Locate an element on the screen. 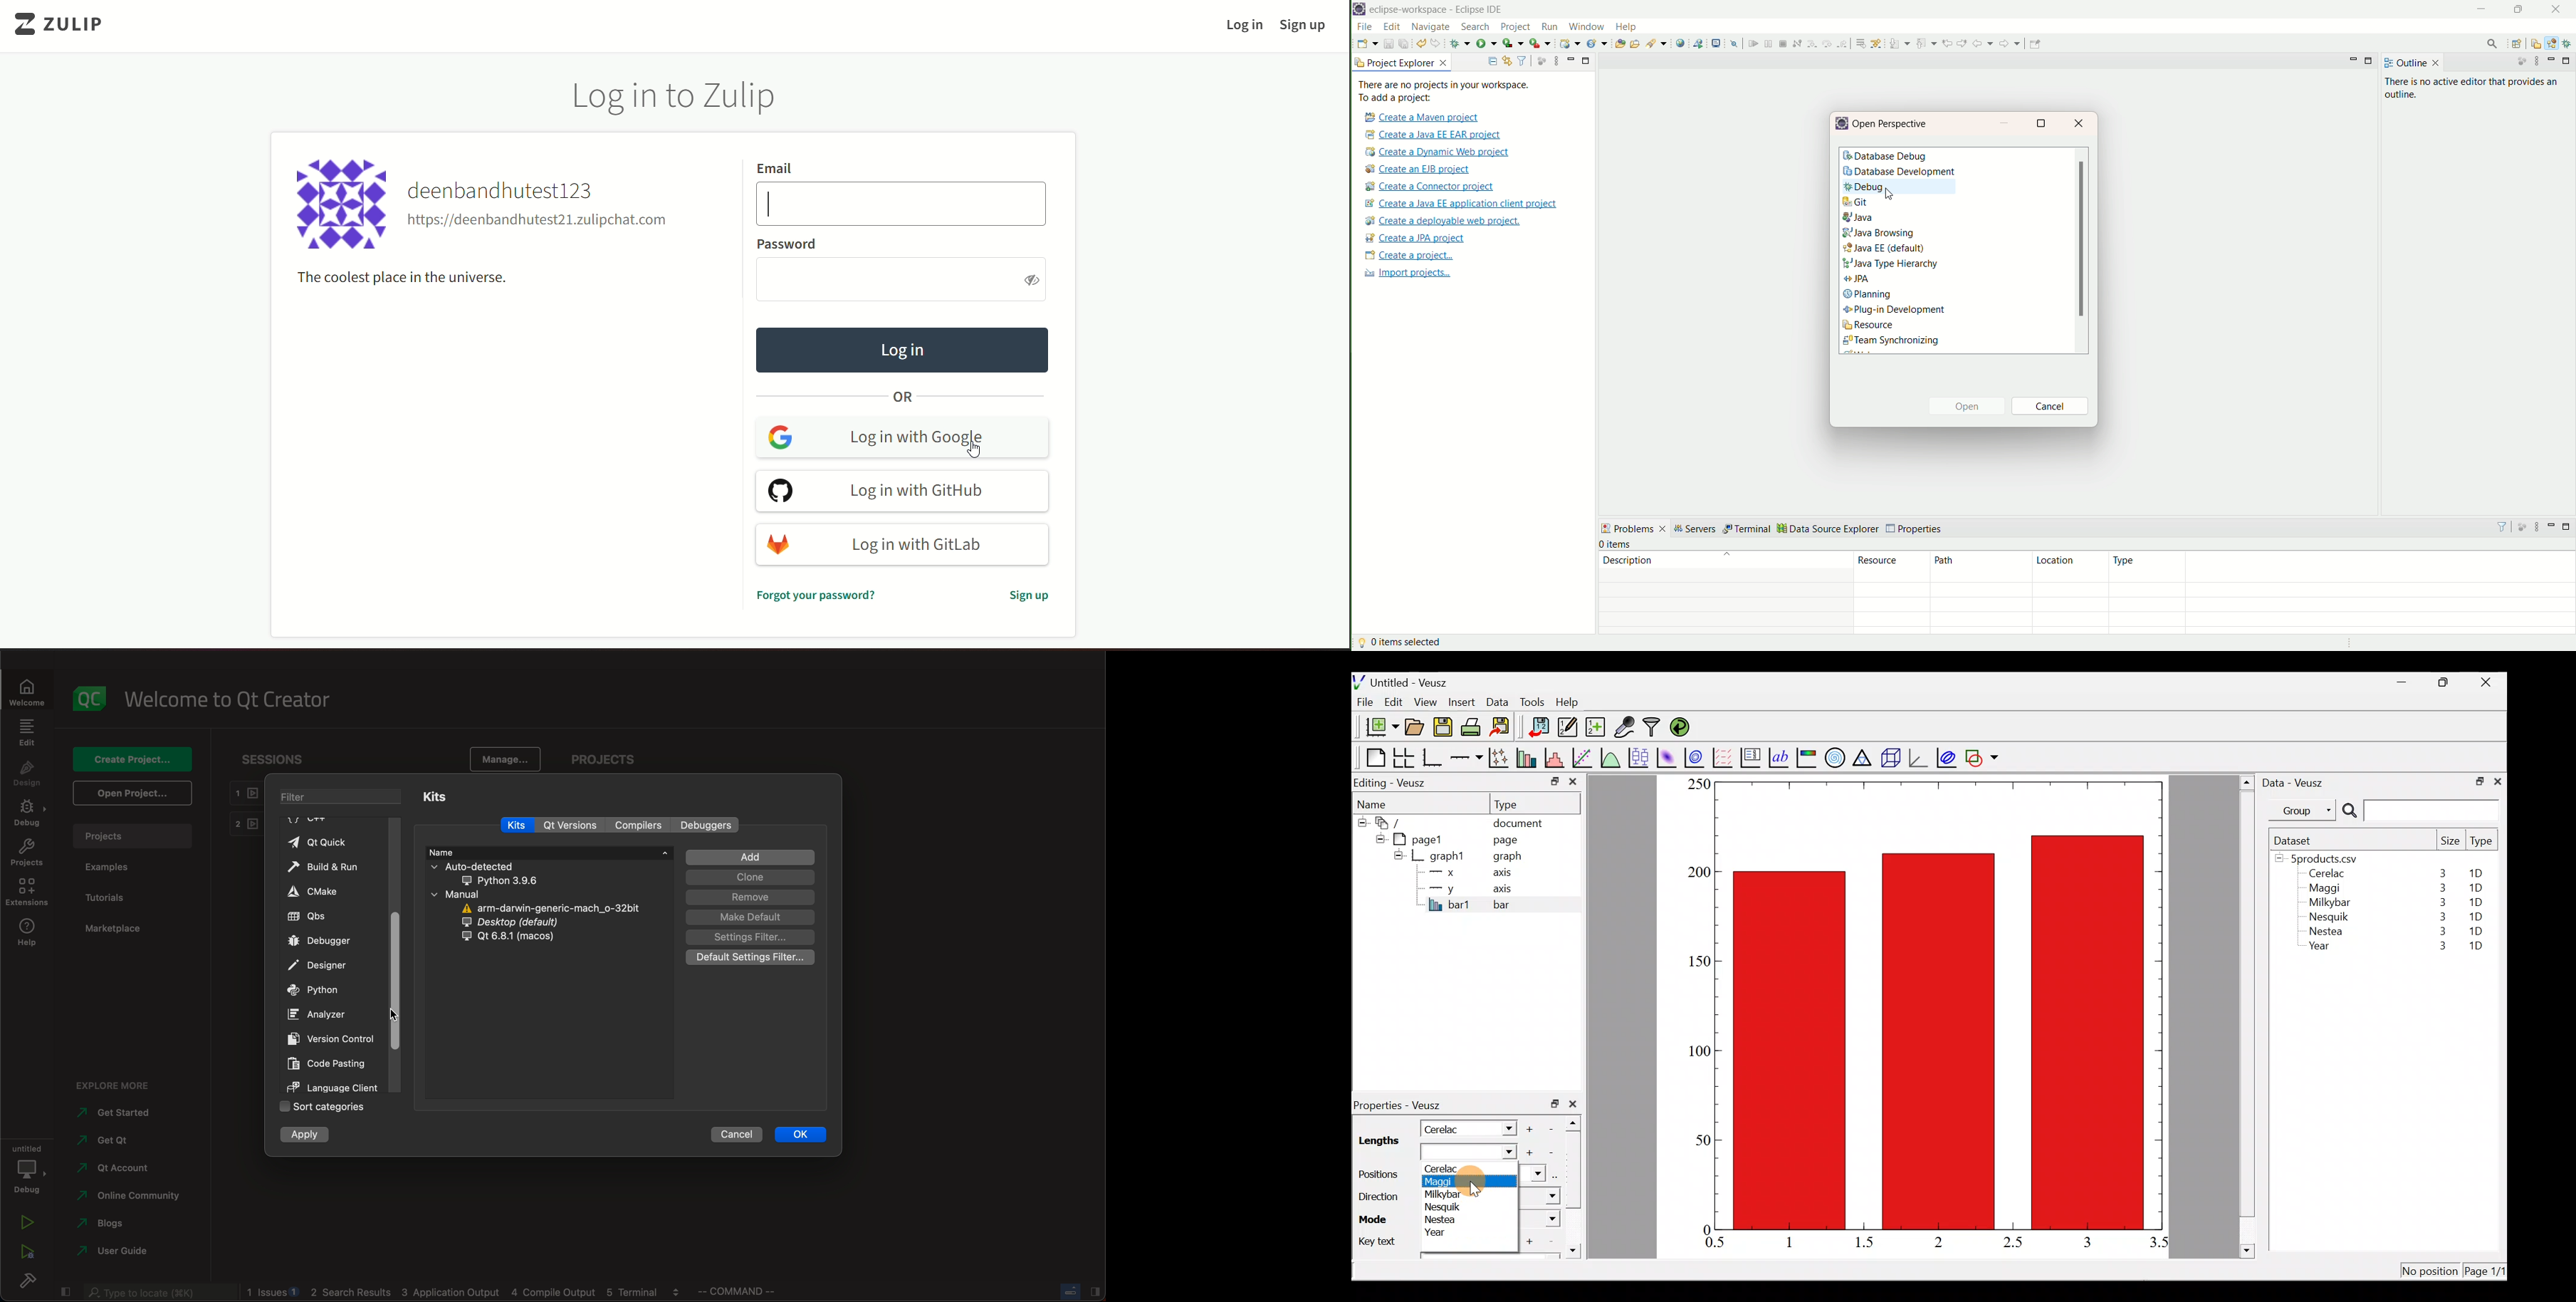 The width and height of the screenshot is (2576, 1316). sessions is located at coordinates (281, 760).